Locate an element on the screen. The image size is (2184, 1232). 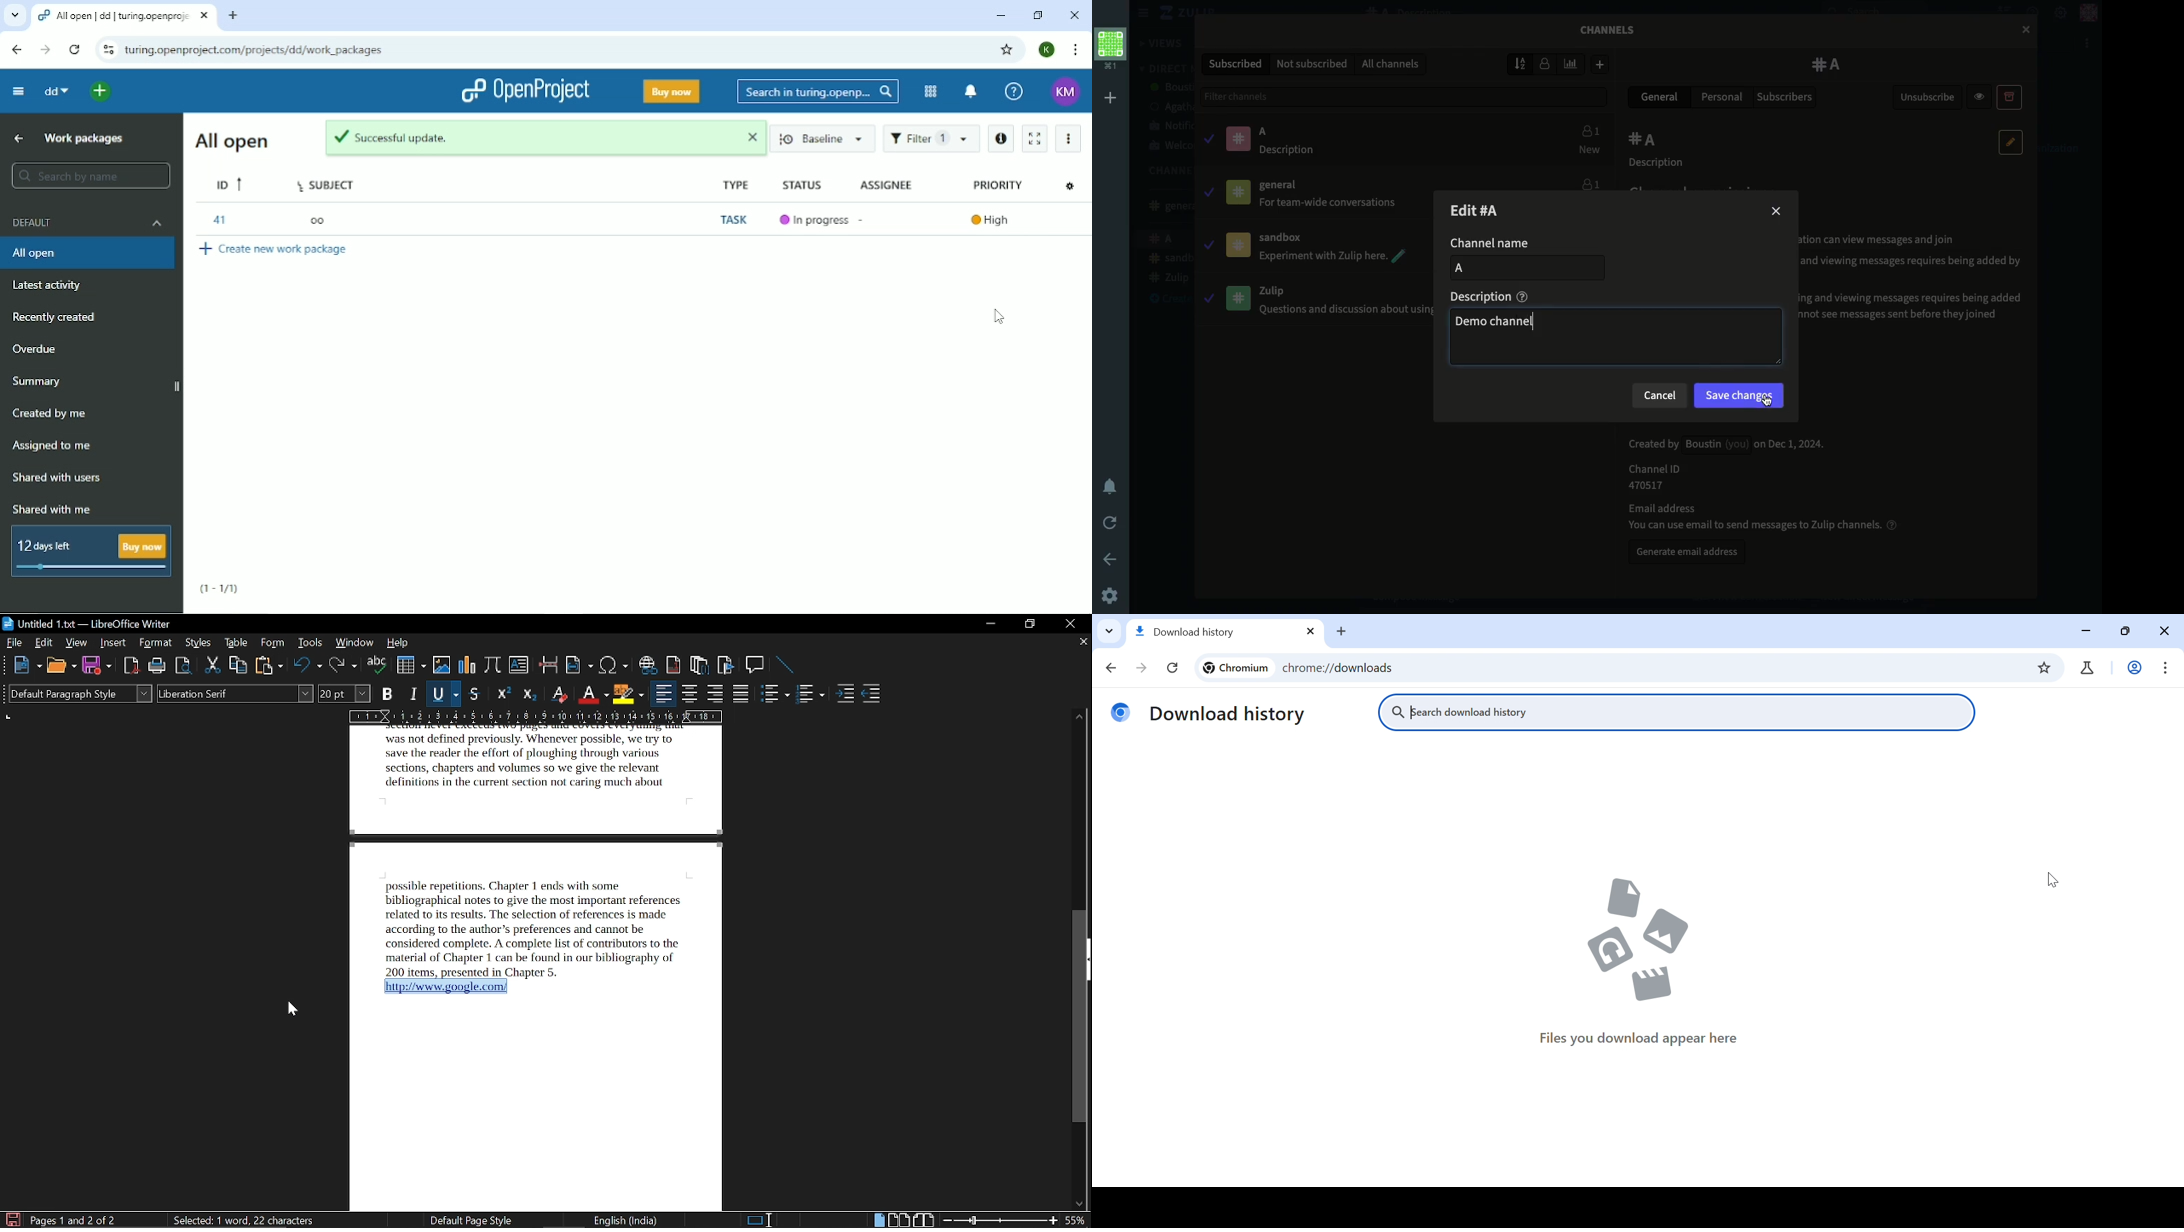
Latest activity is located at coordinates (51, 286).